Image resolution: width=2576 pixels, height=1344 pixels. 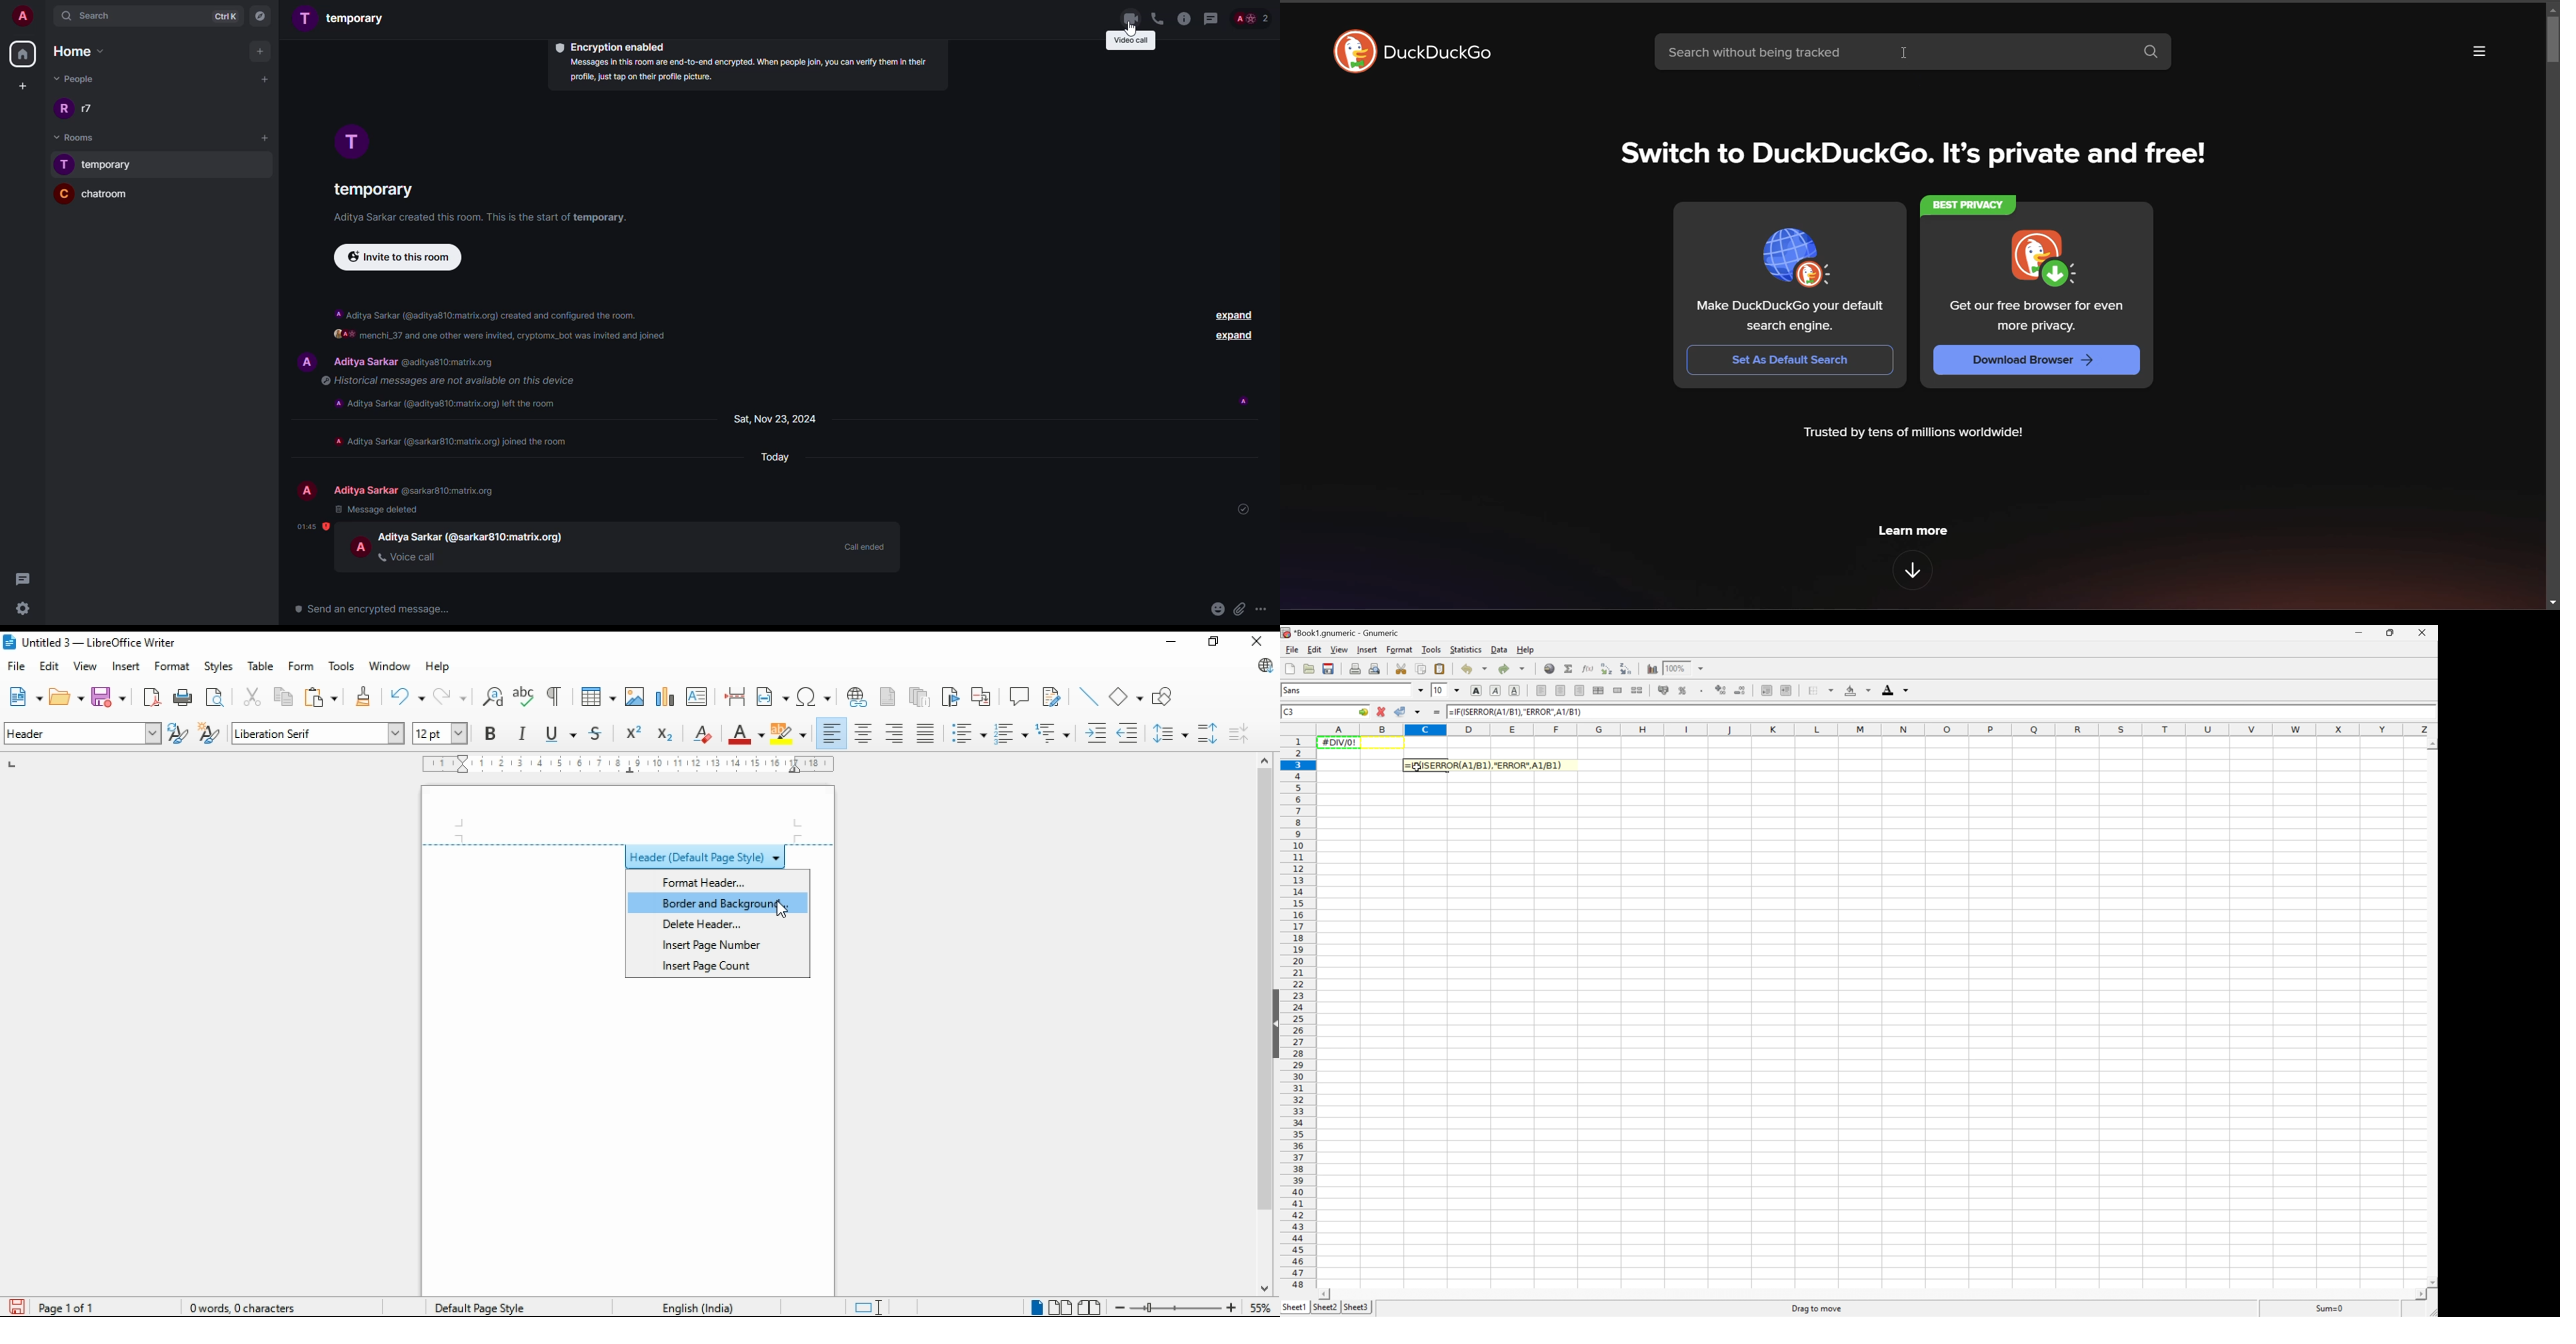 What do you see at coordinates (67, 696) in the screenshot?
I see `open` at bounding box center [67, 696].